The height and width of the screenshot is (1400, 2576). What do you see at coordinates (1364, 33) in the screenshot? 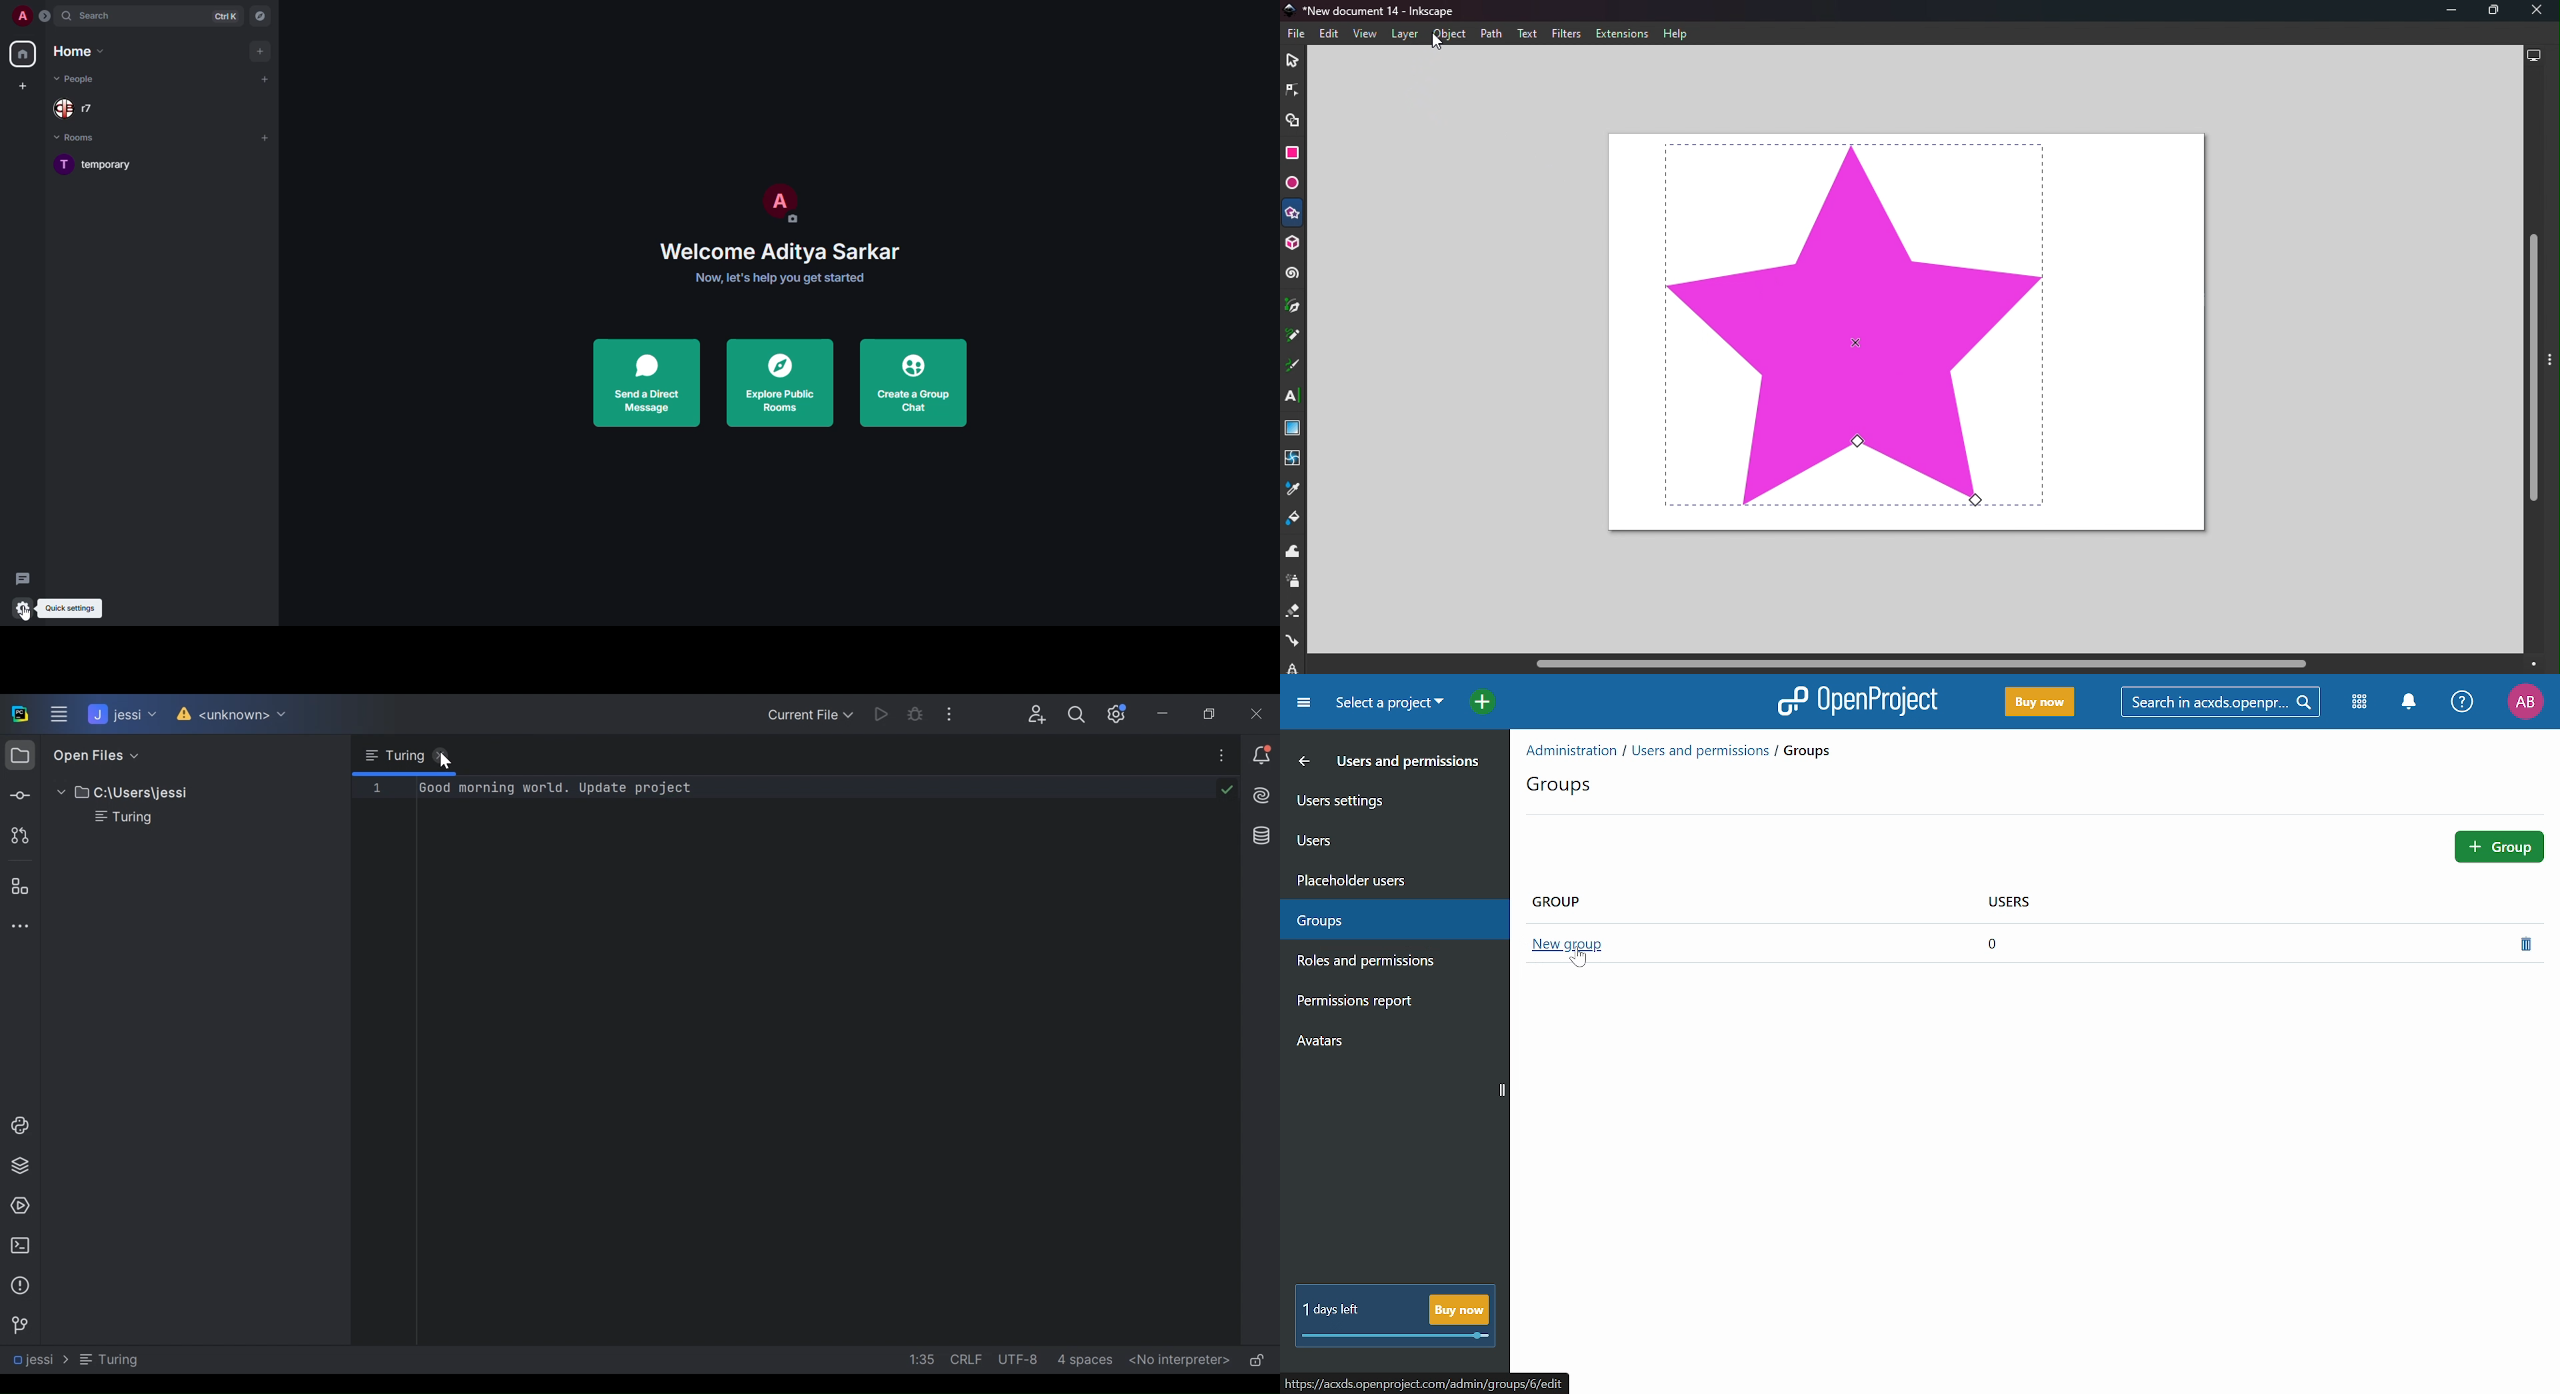
I see `View` at bounding box center [1364, 33].